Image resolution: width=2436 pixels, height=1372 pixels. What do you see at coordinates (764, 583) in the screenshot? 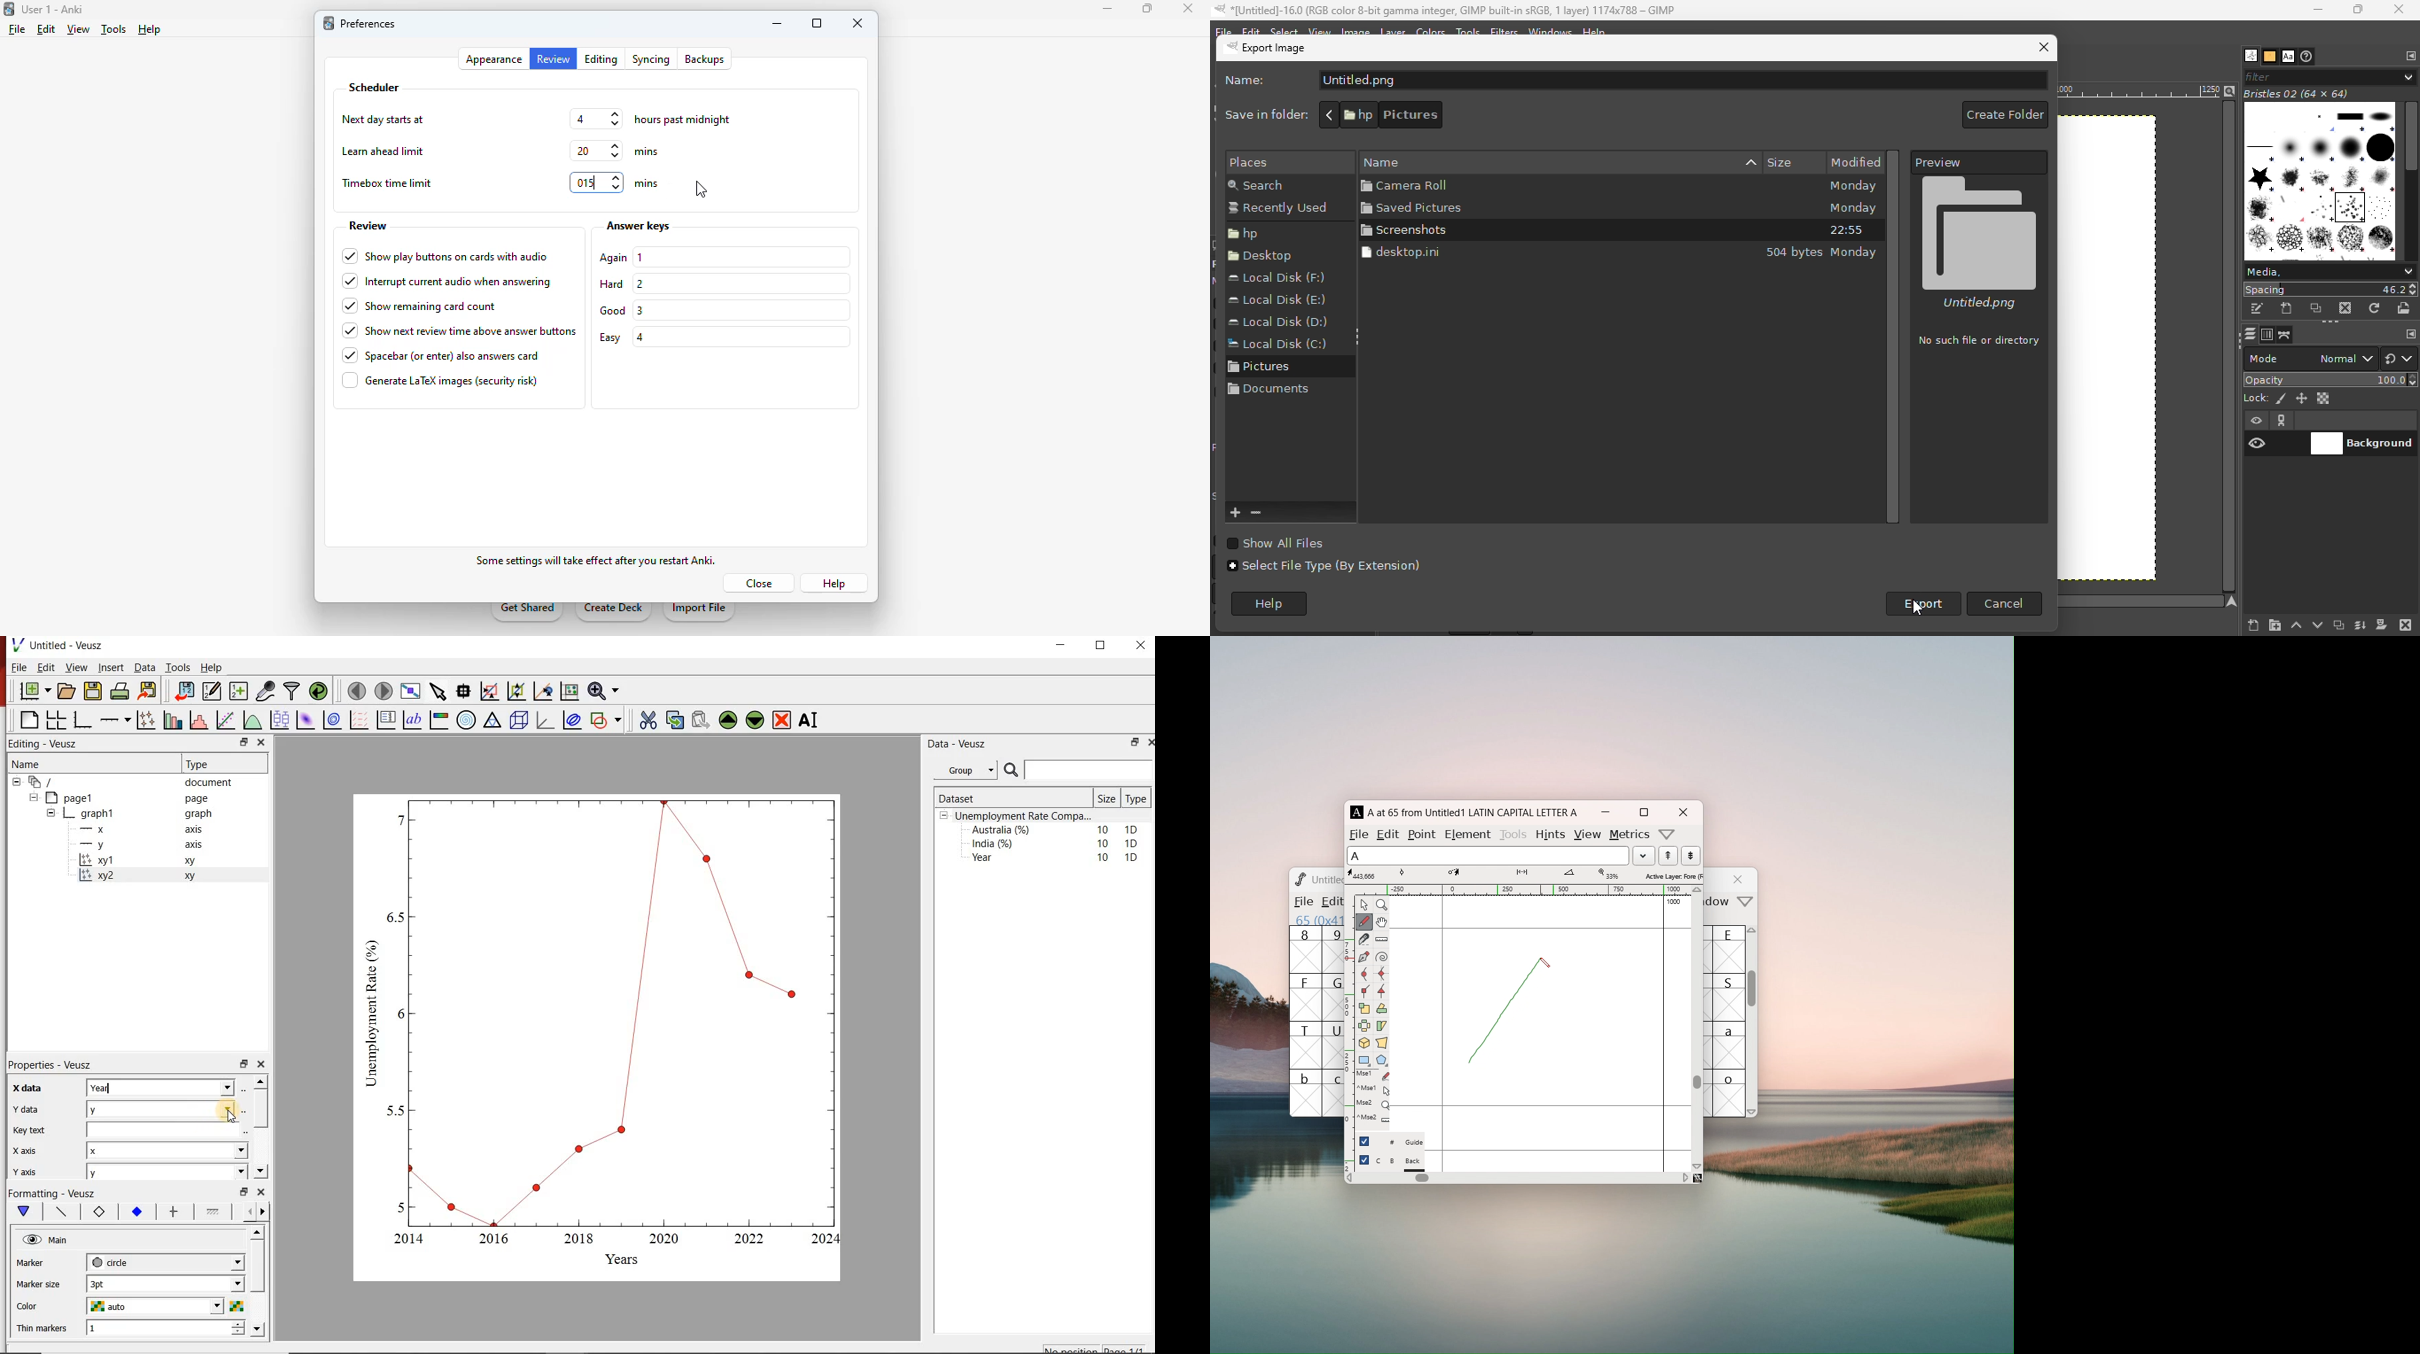
I see `close` at bounding box center [764, 583].